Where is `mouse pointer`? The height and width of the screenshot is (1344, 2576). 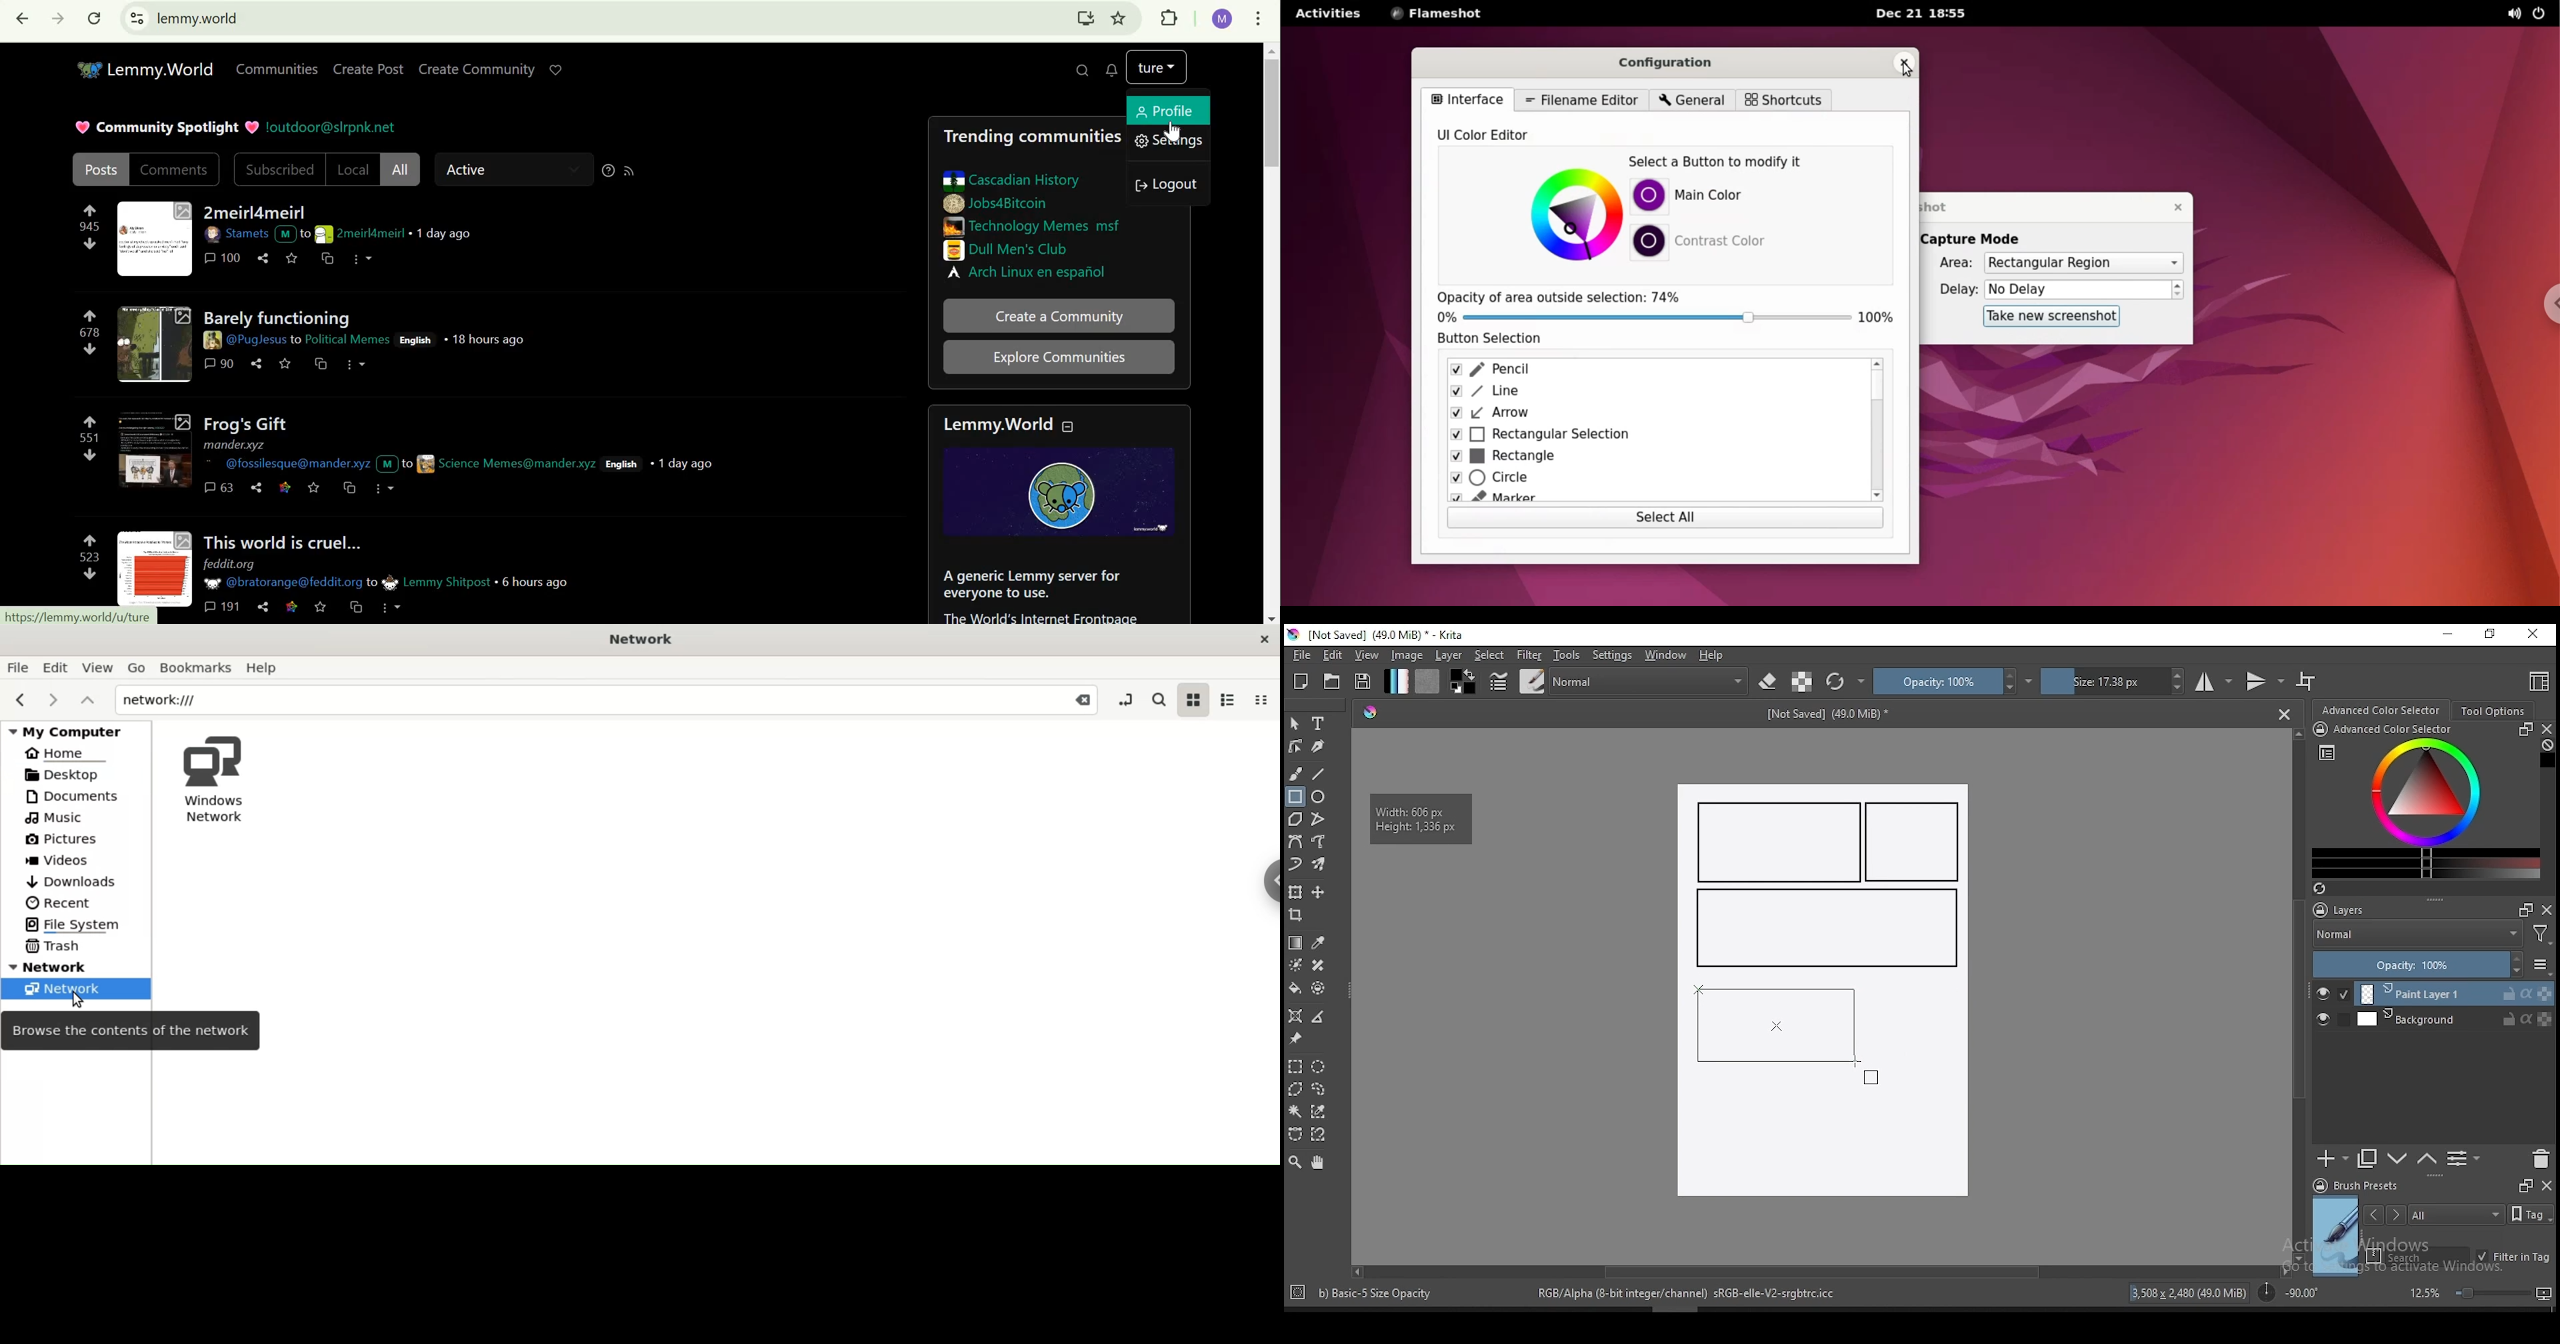
mouse pointer is located at coordinates (1867, 1073).